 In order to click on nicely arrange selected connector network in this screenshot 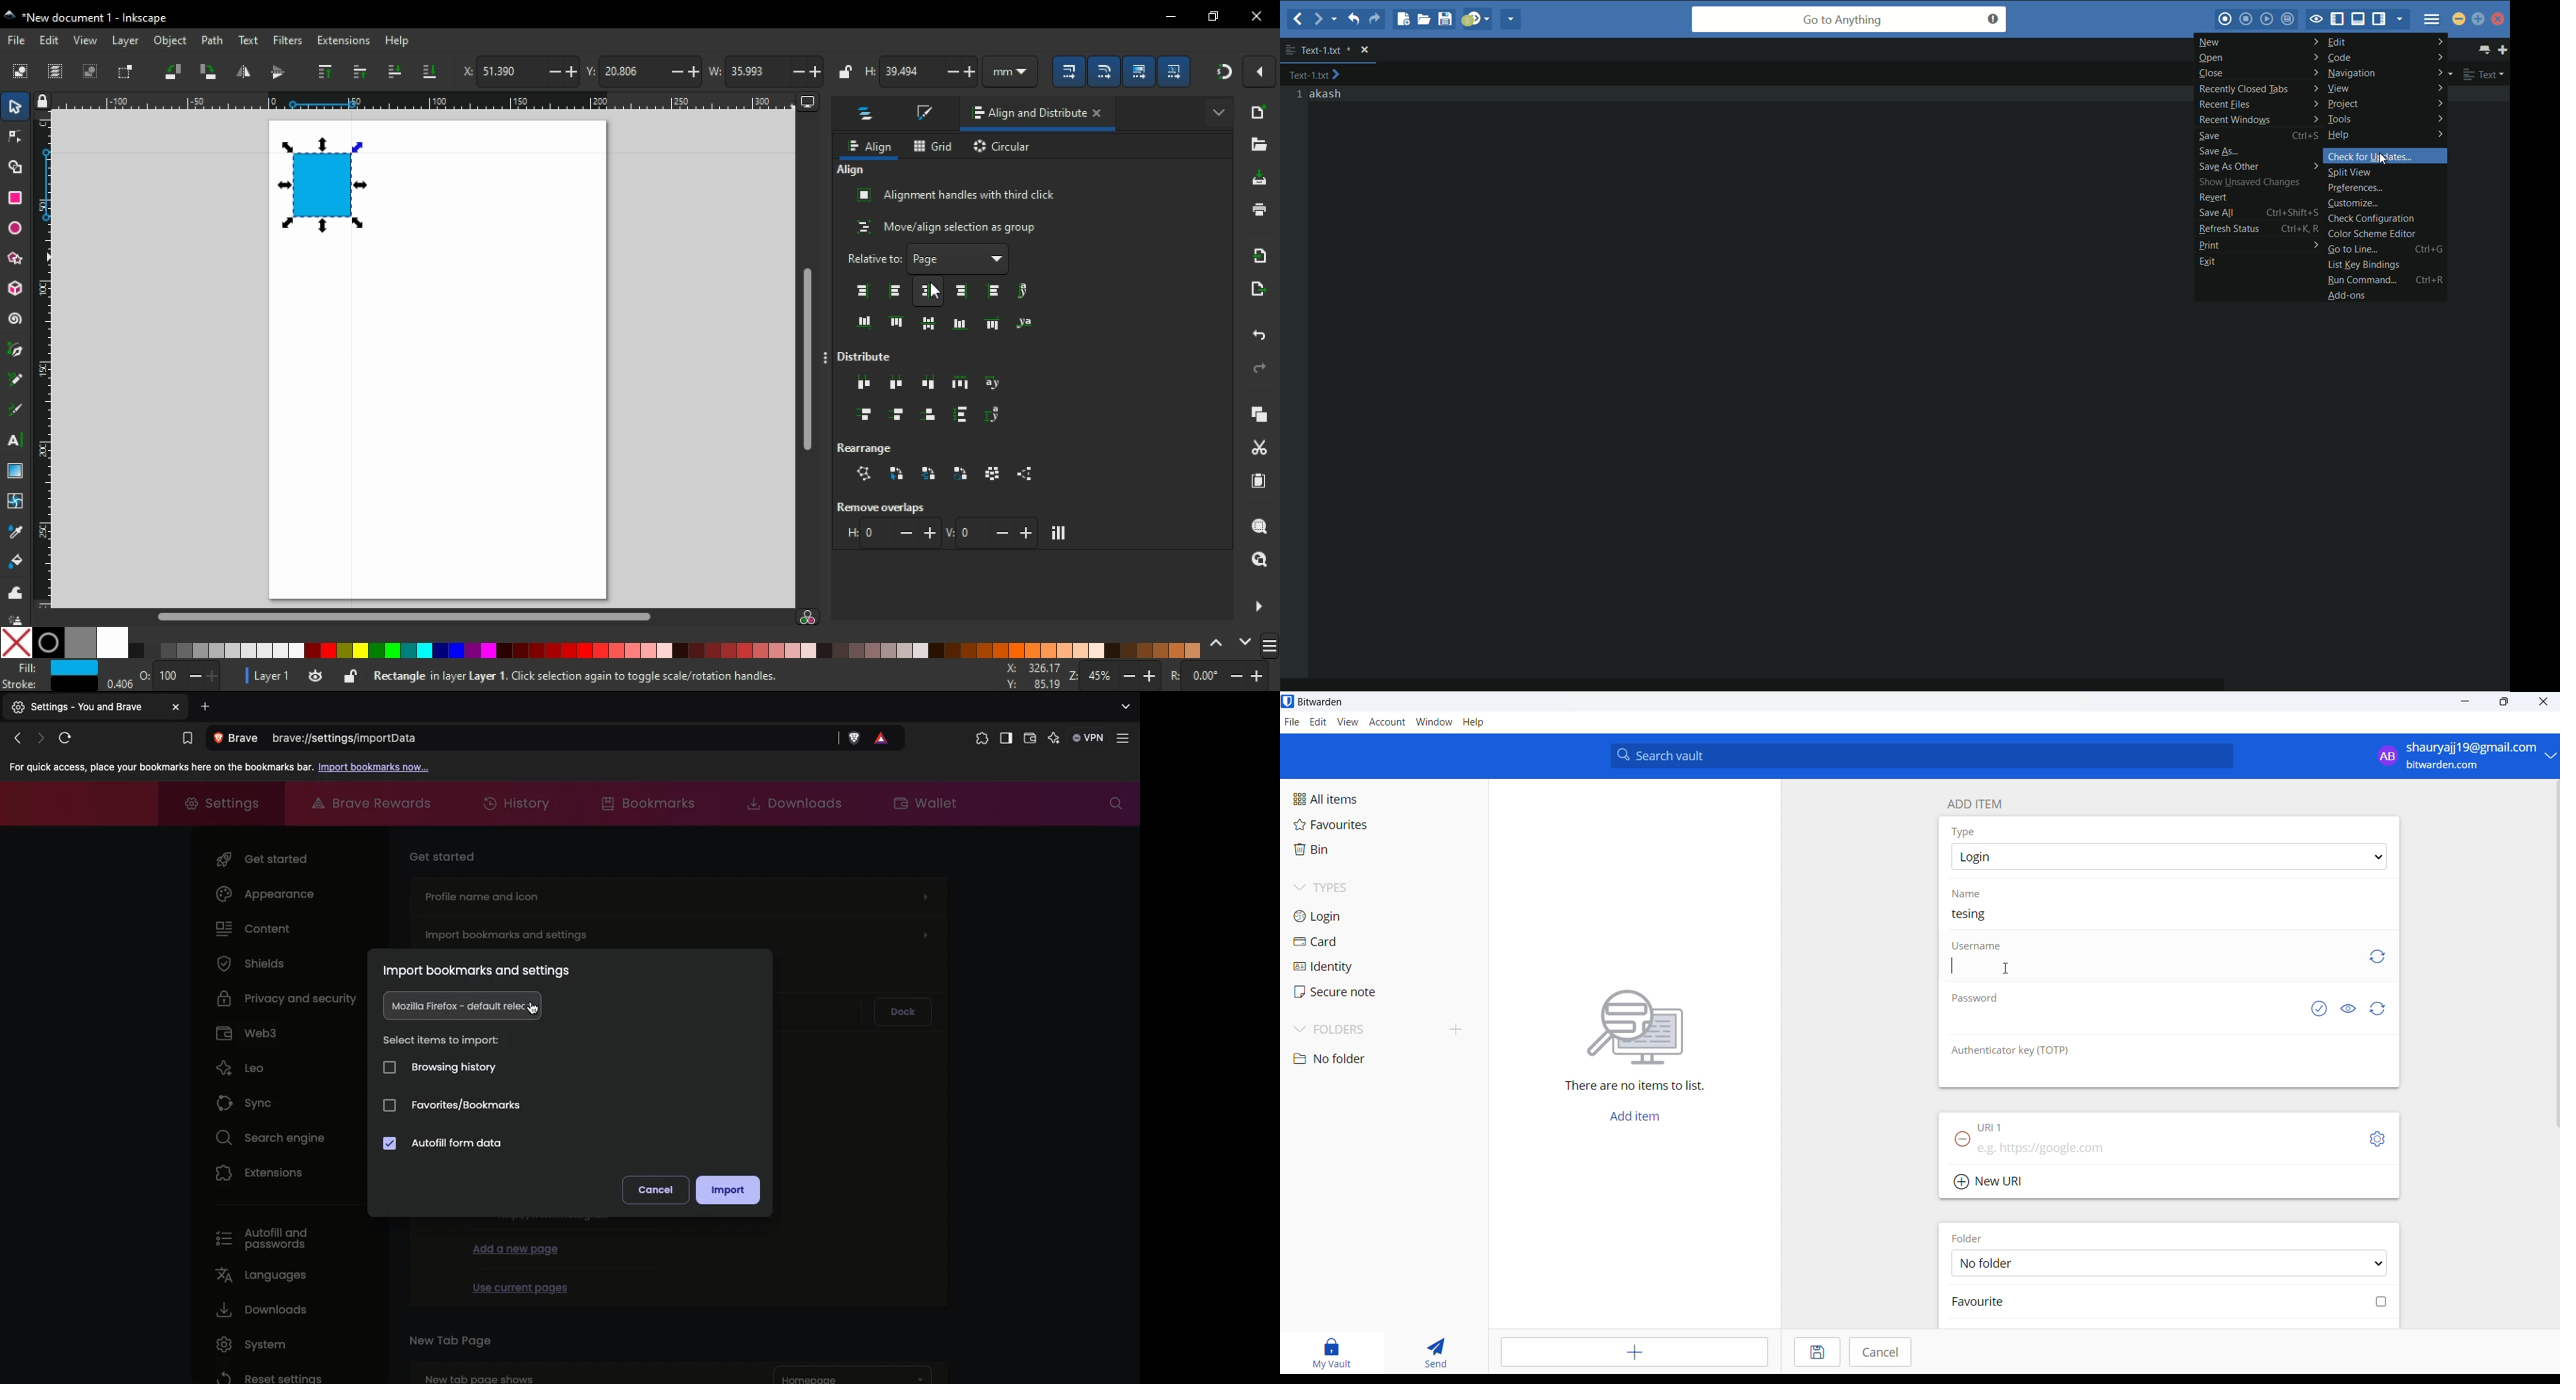, I will do `click(864, 474)`.